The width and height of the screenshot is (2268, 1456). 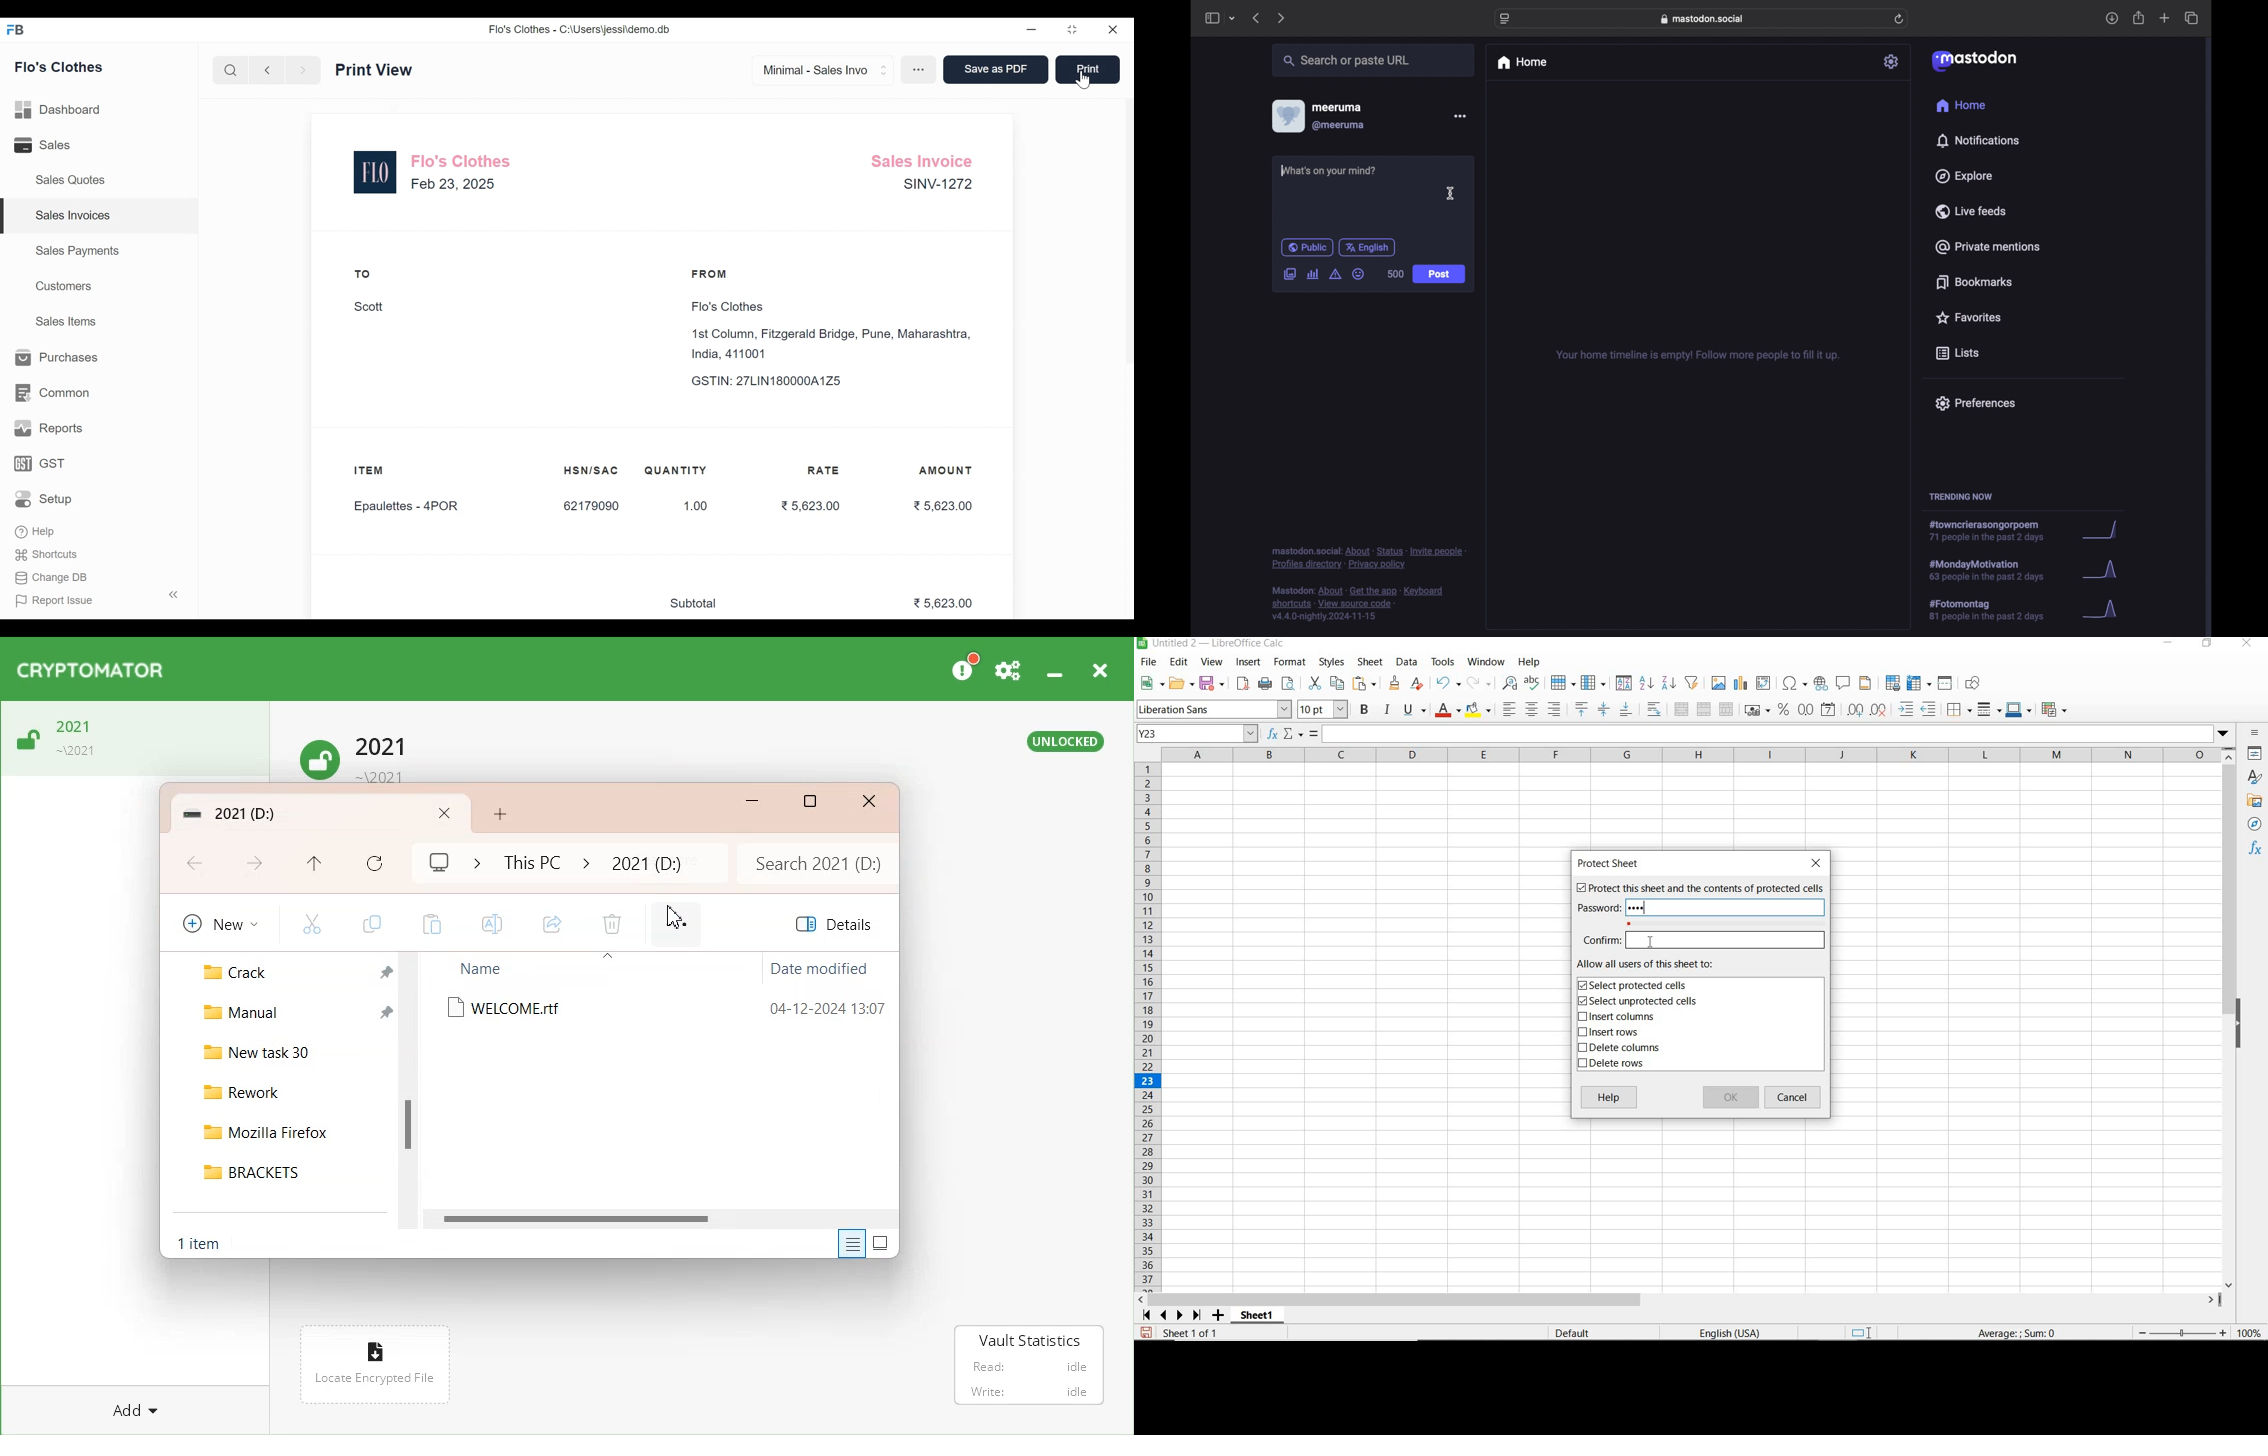 I want to click on ALIGN CENTER, so click(x=1532, y=711).